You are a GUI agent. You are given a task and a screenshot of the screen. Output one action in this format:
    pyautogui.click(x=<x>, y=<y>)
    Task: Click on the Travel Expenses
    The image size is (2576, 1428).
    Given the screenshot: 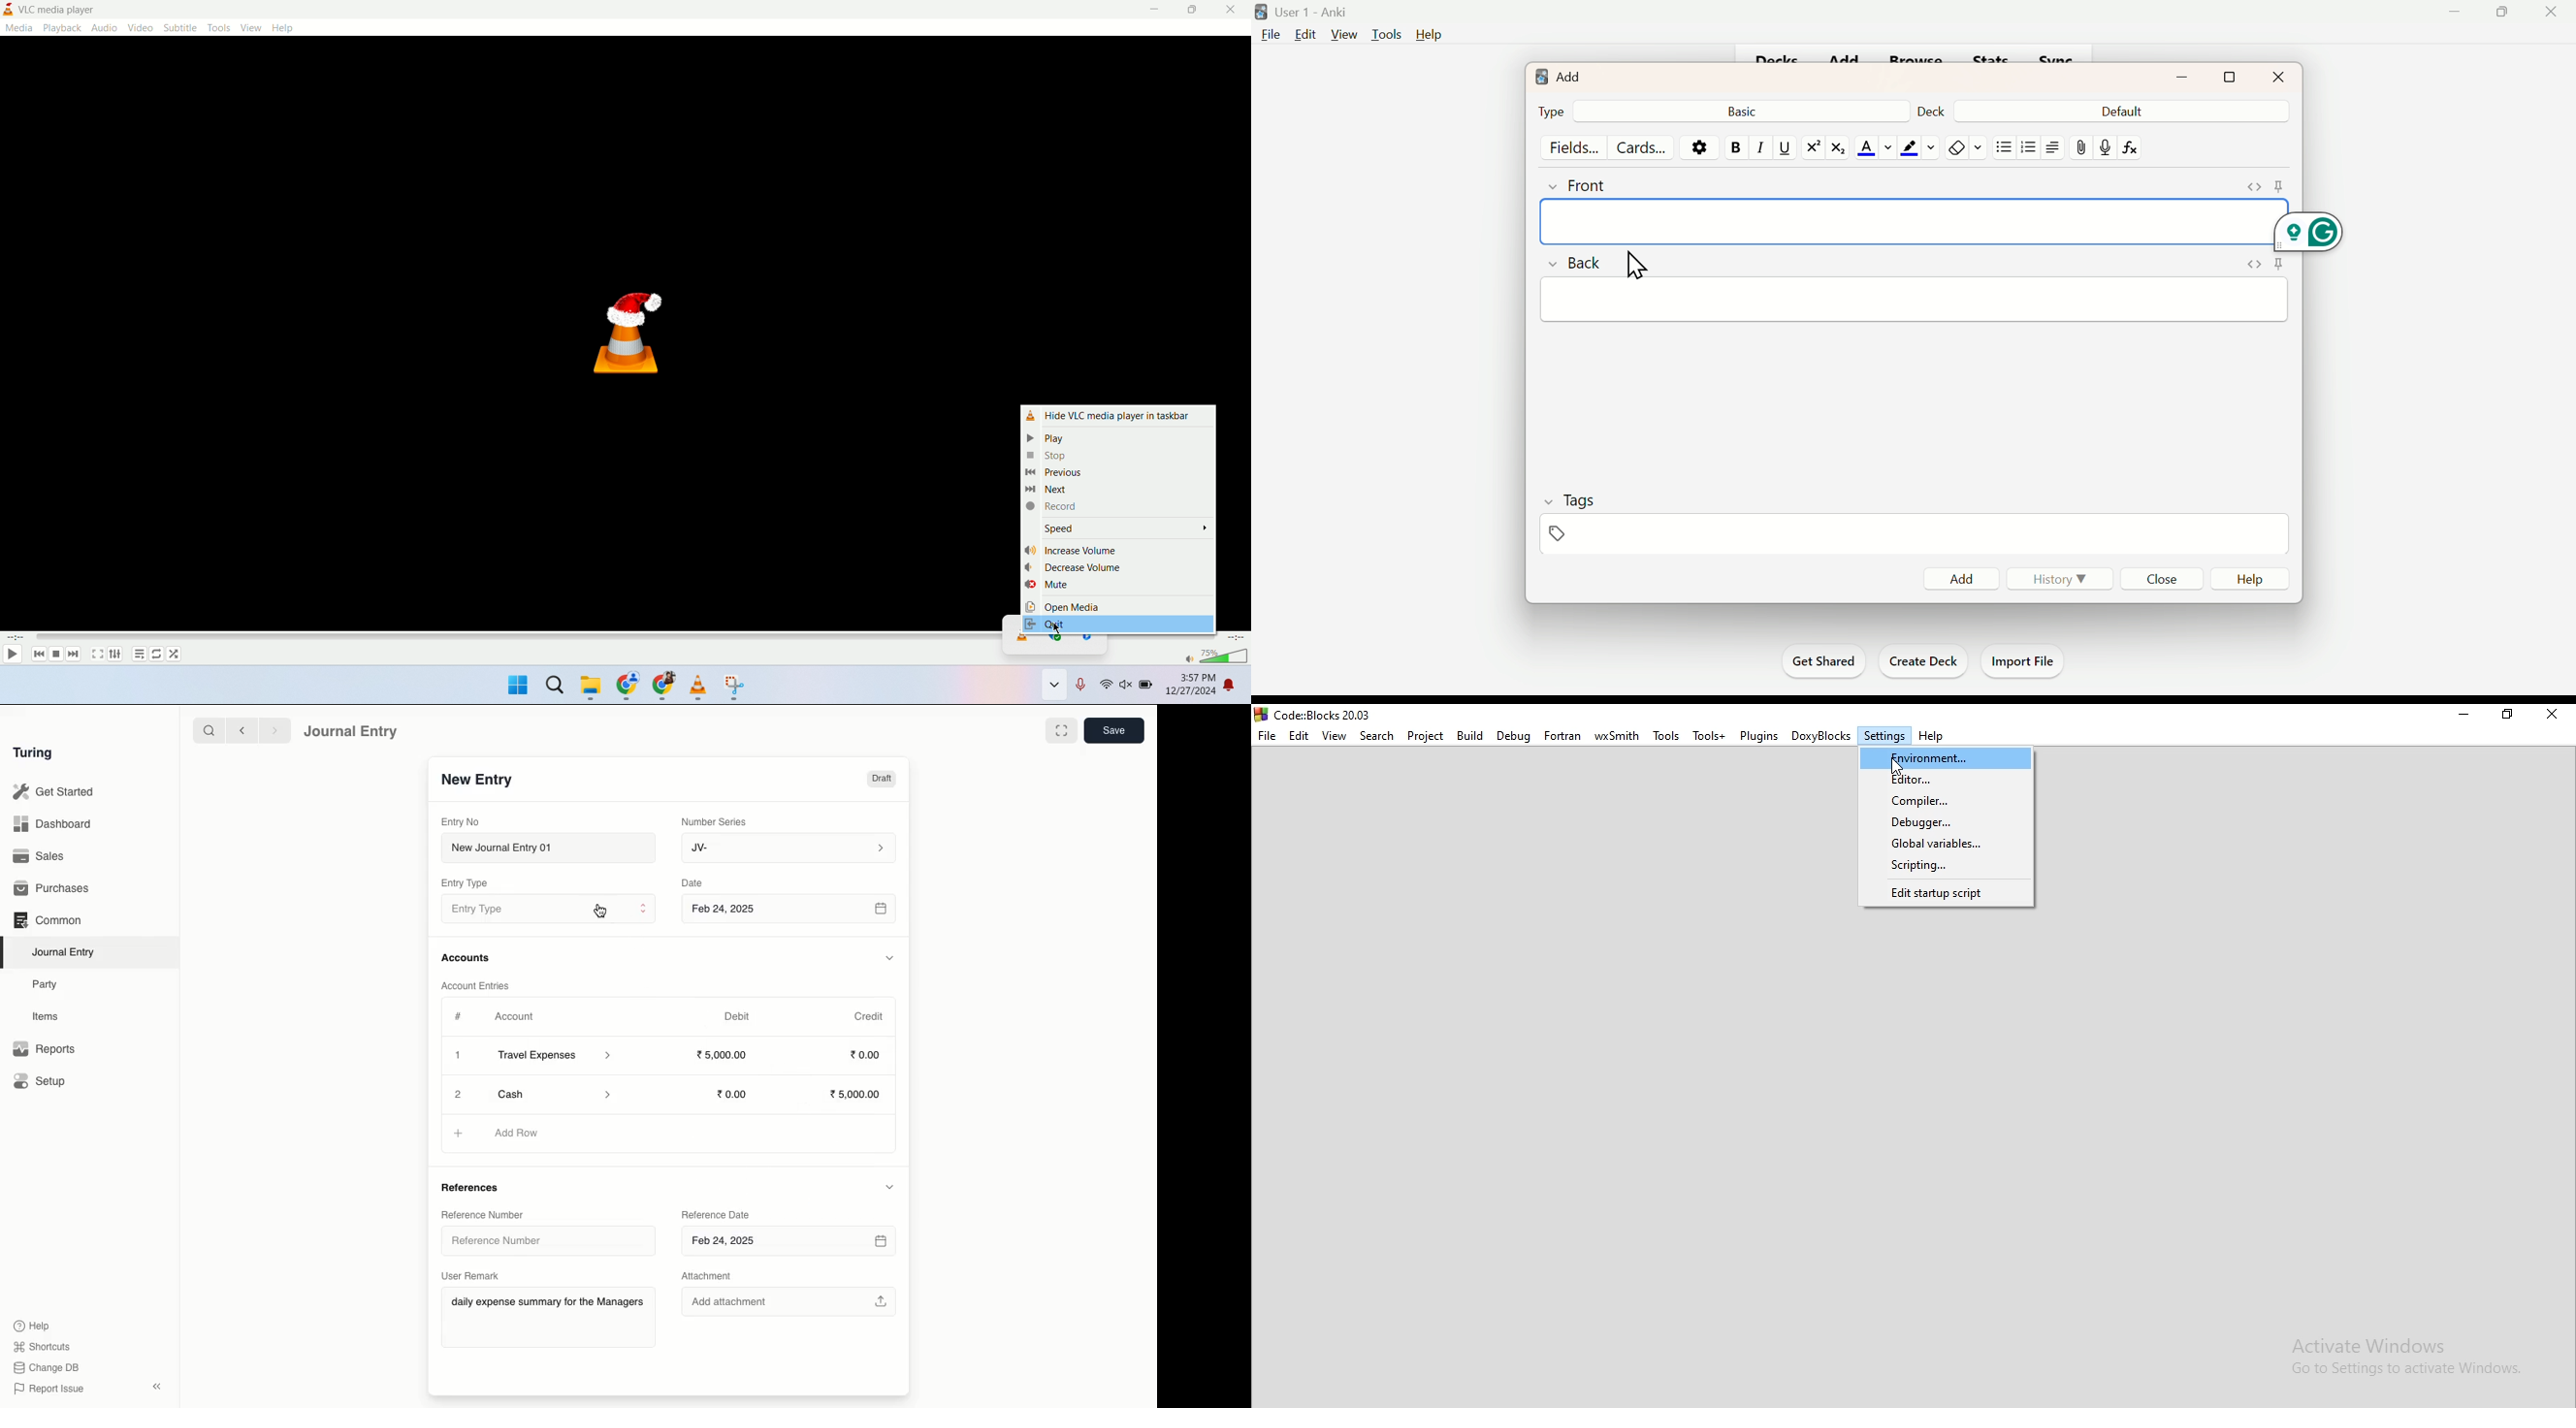 What is the action you would take?
    pyautogui.click(x=556, y=1057)
    